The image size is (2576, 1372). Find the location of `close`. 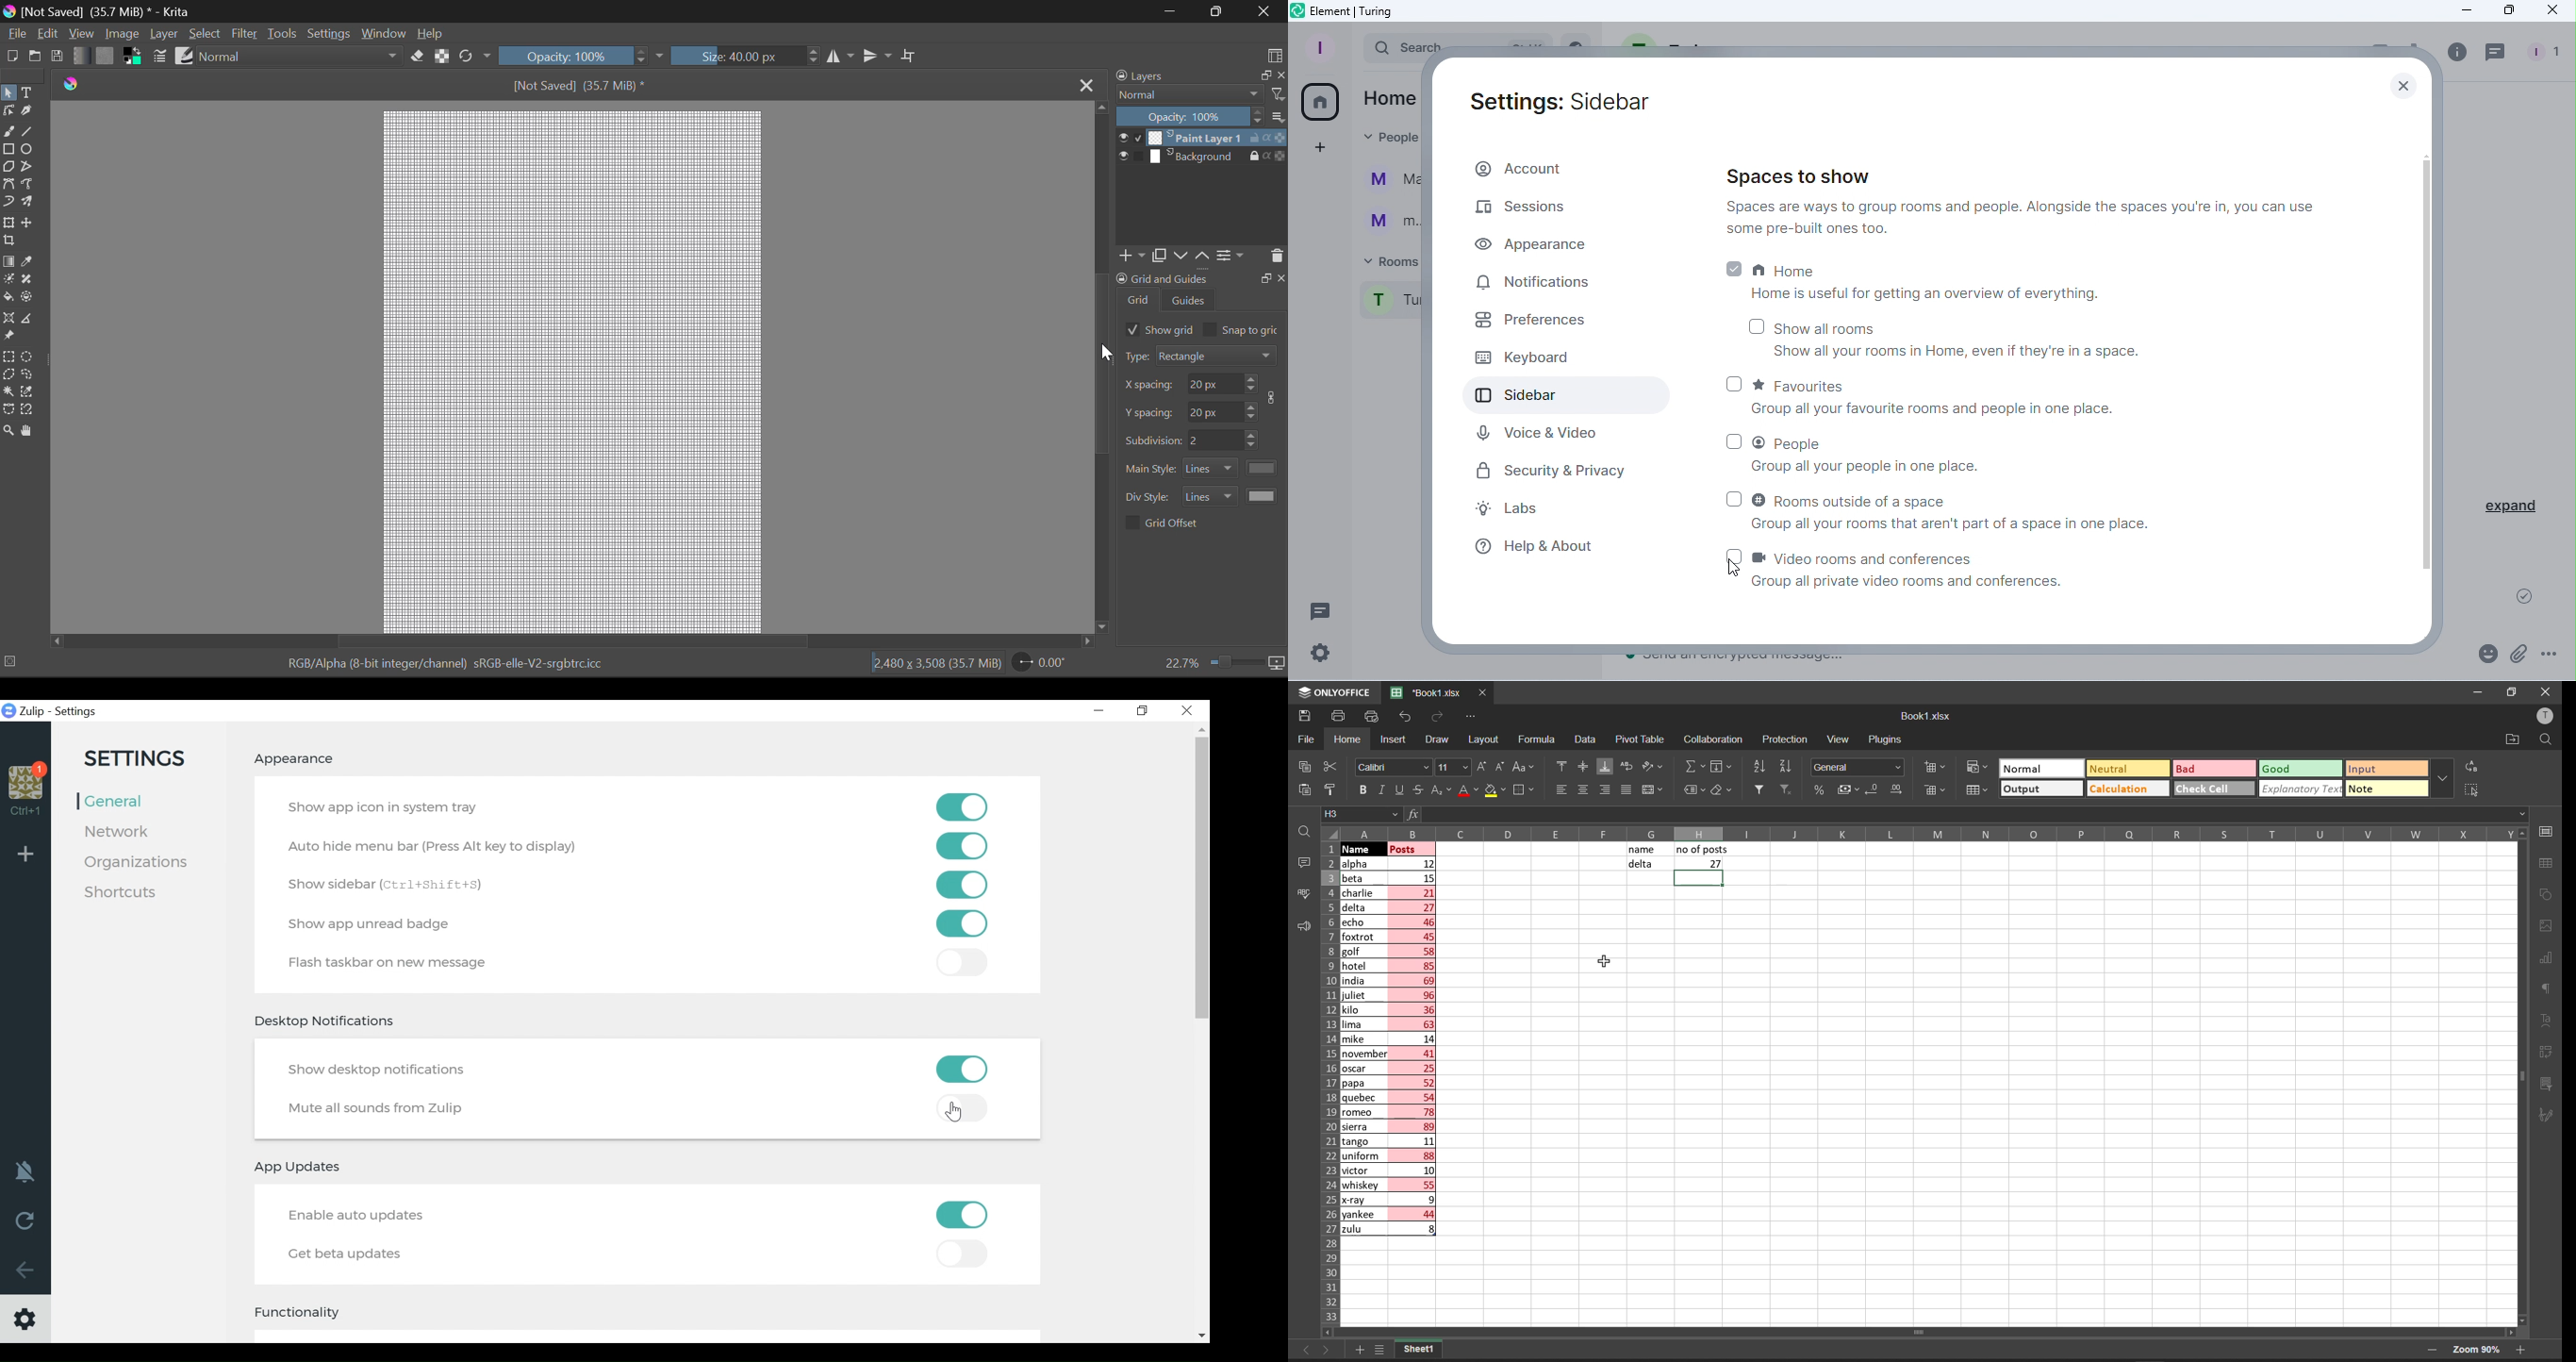

close is located at coordinates (2543, 692).